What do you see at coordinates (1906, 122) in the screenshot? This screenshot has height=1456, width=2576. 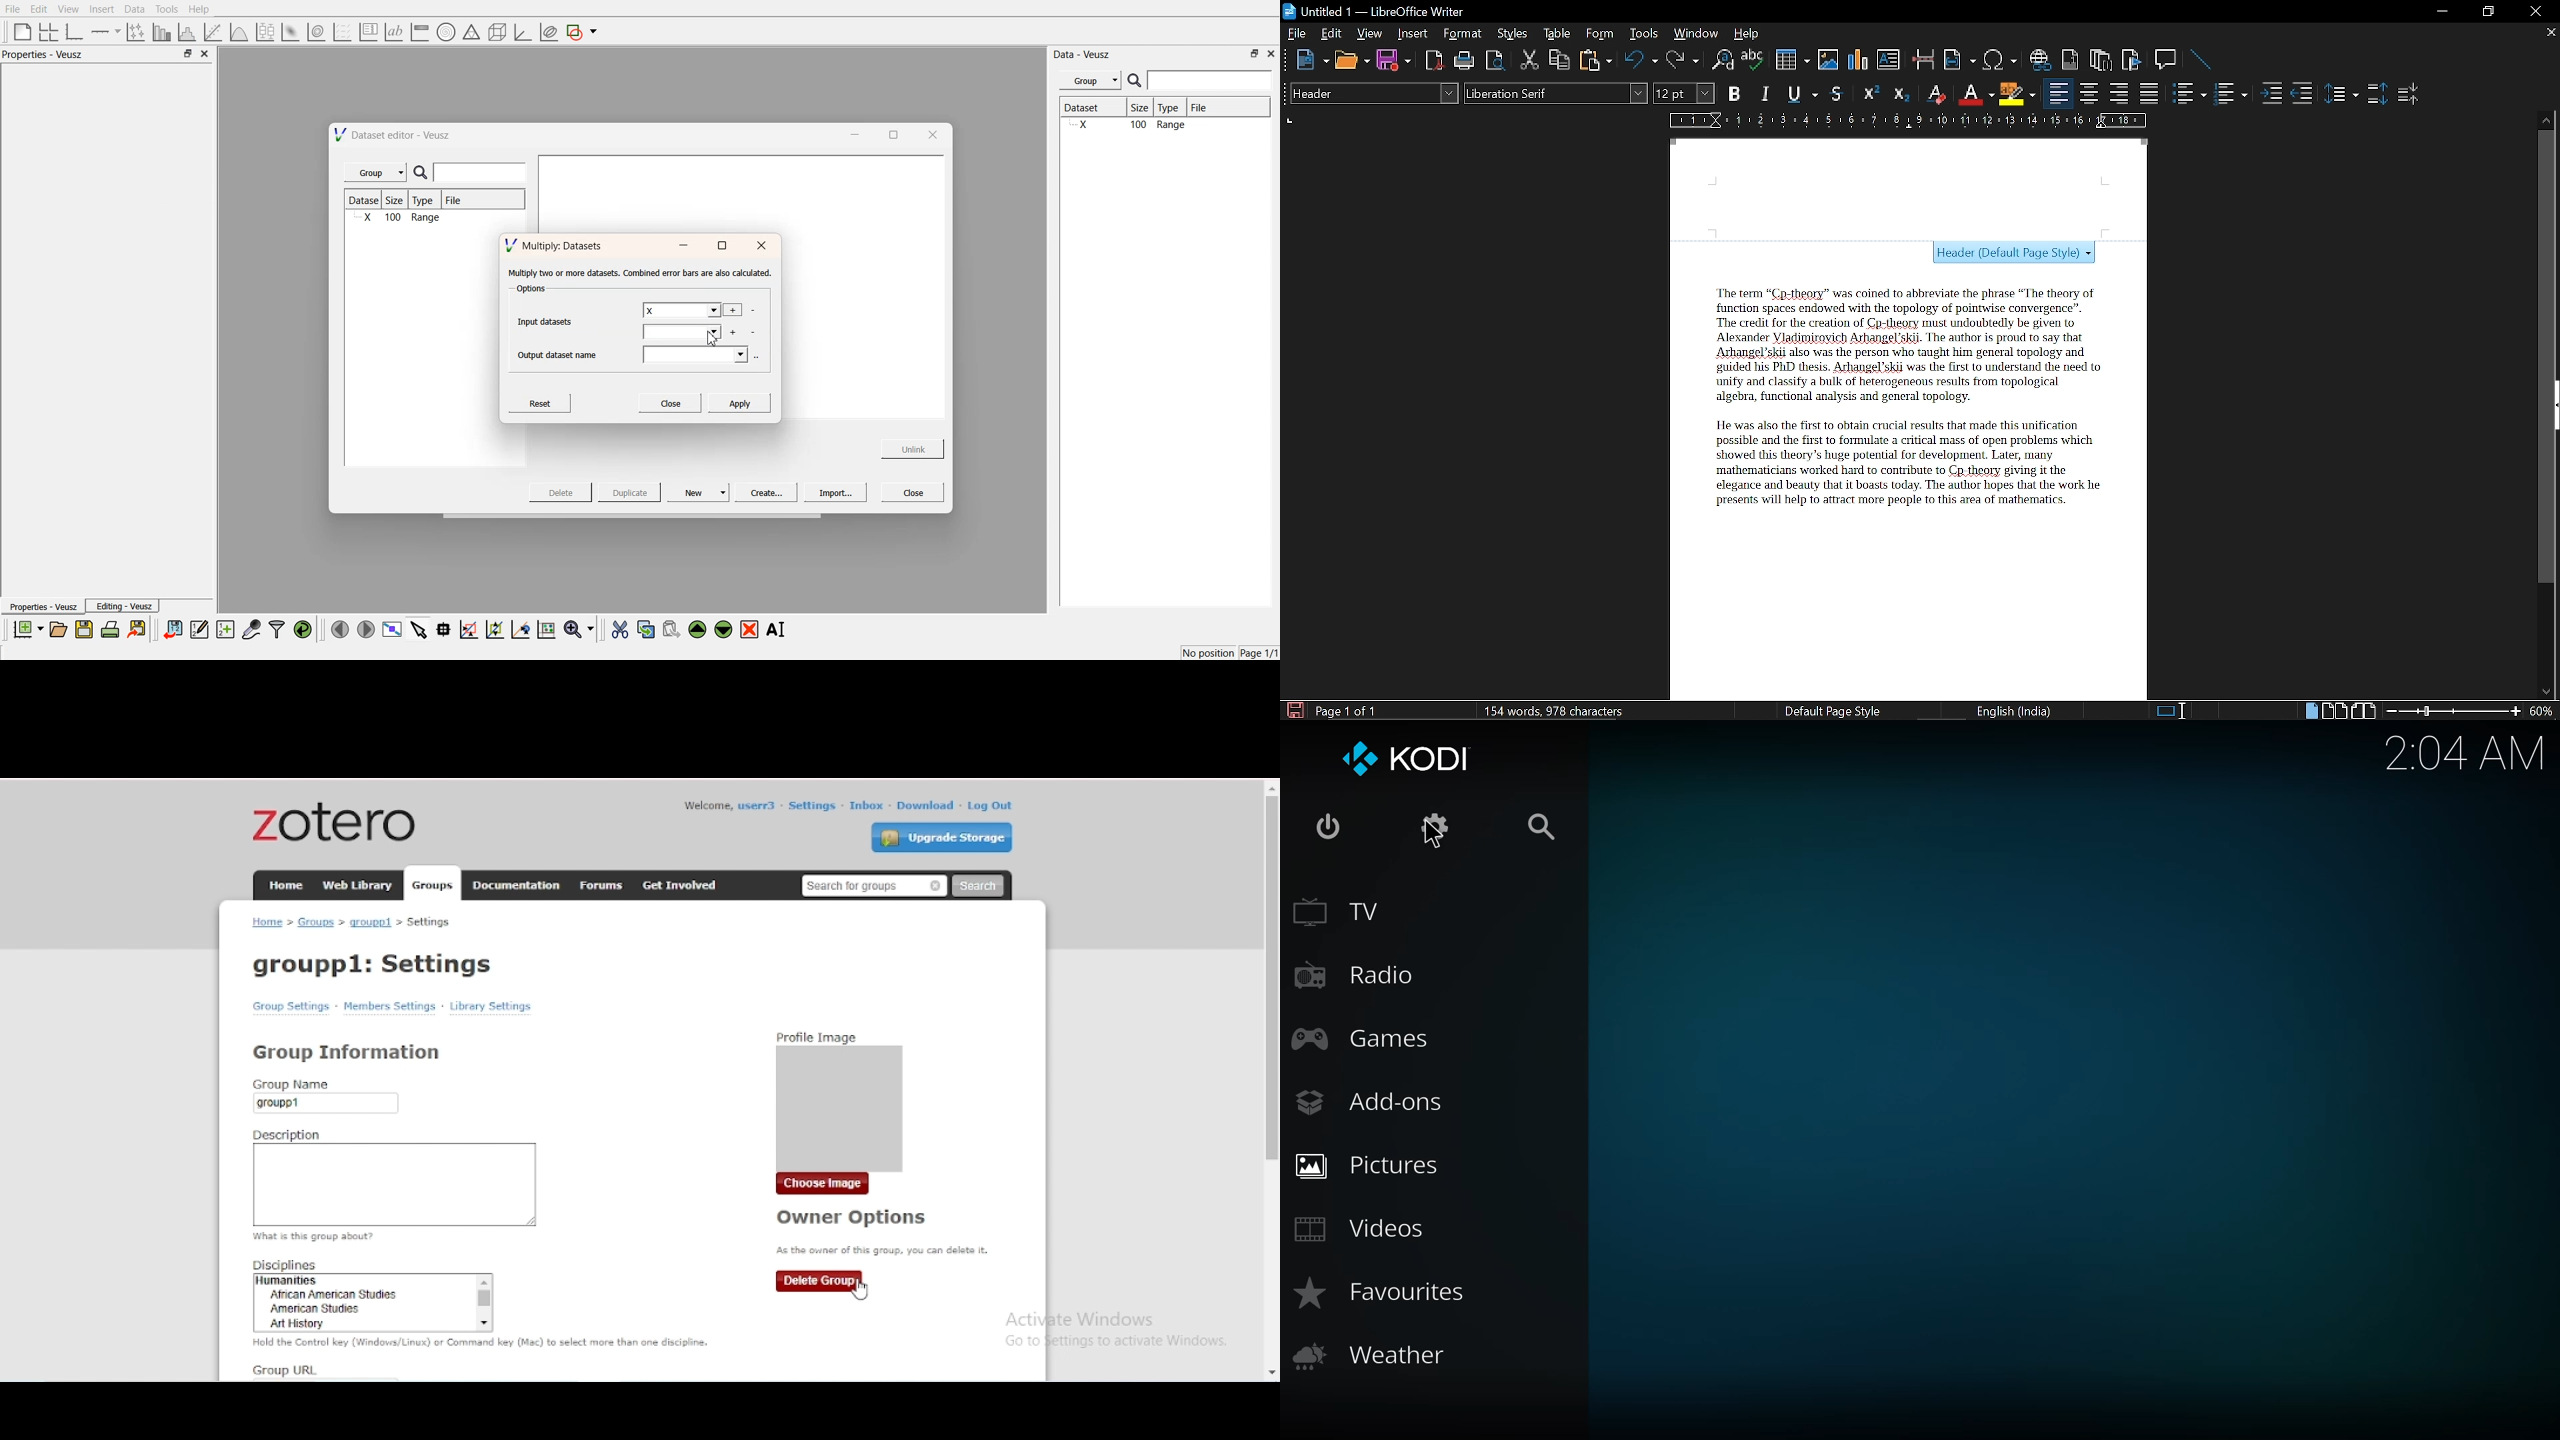 I see `SCale` at bounding box center [1906, 122].